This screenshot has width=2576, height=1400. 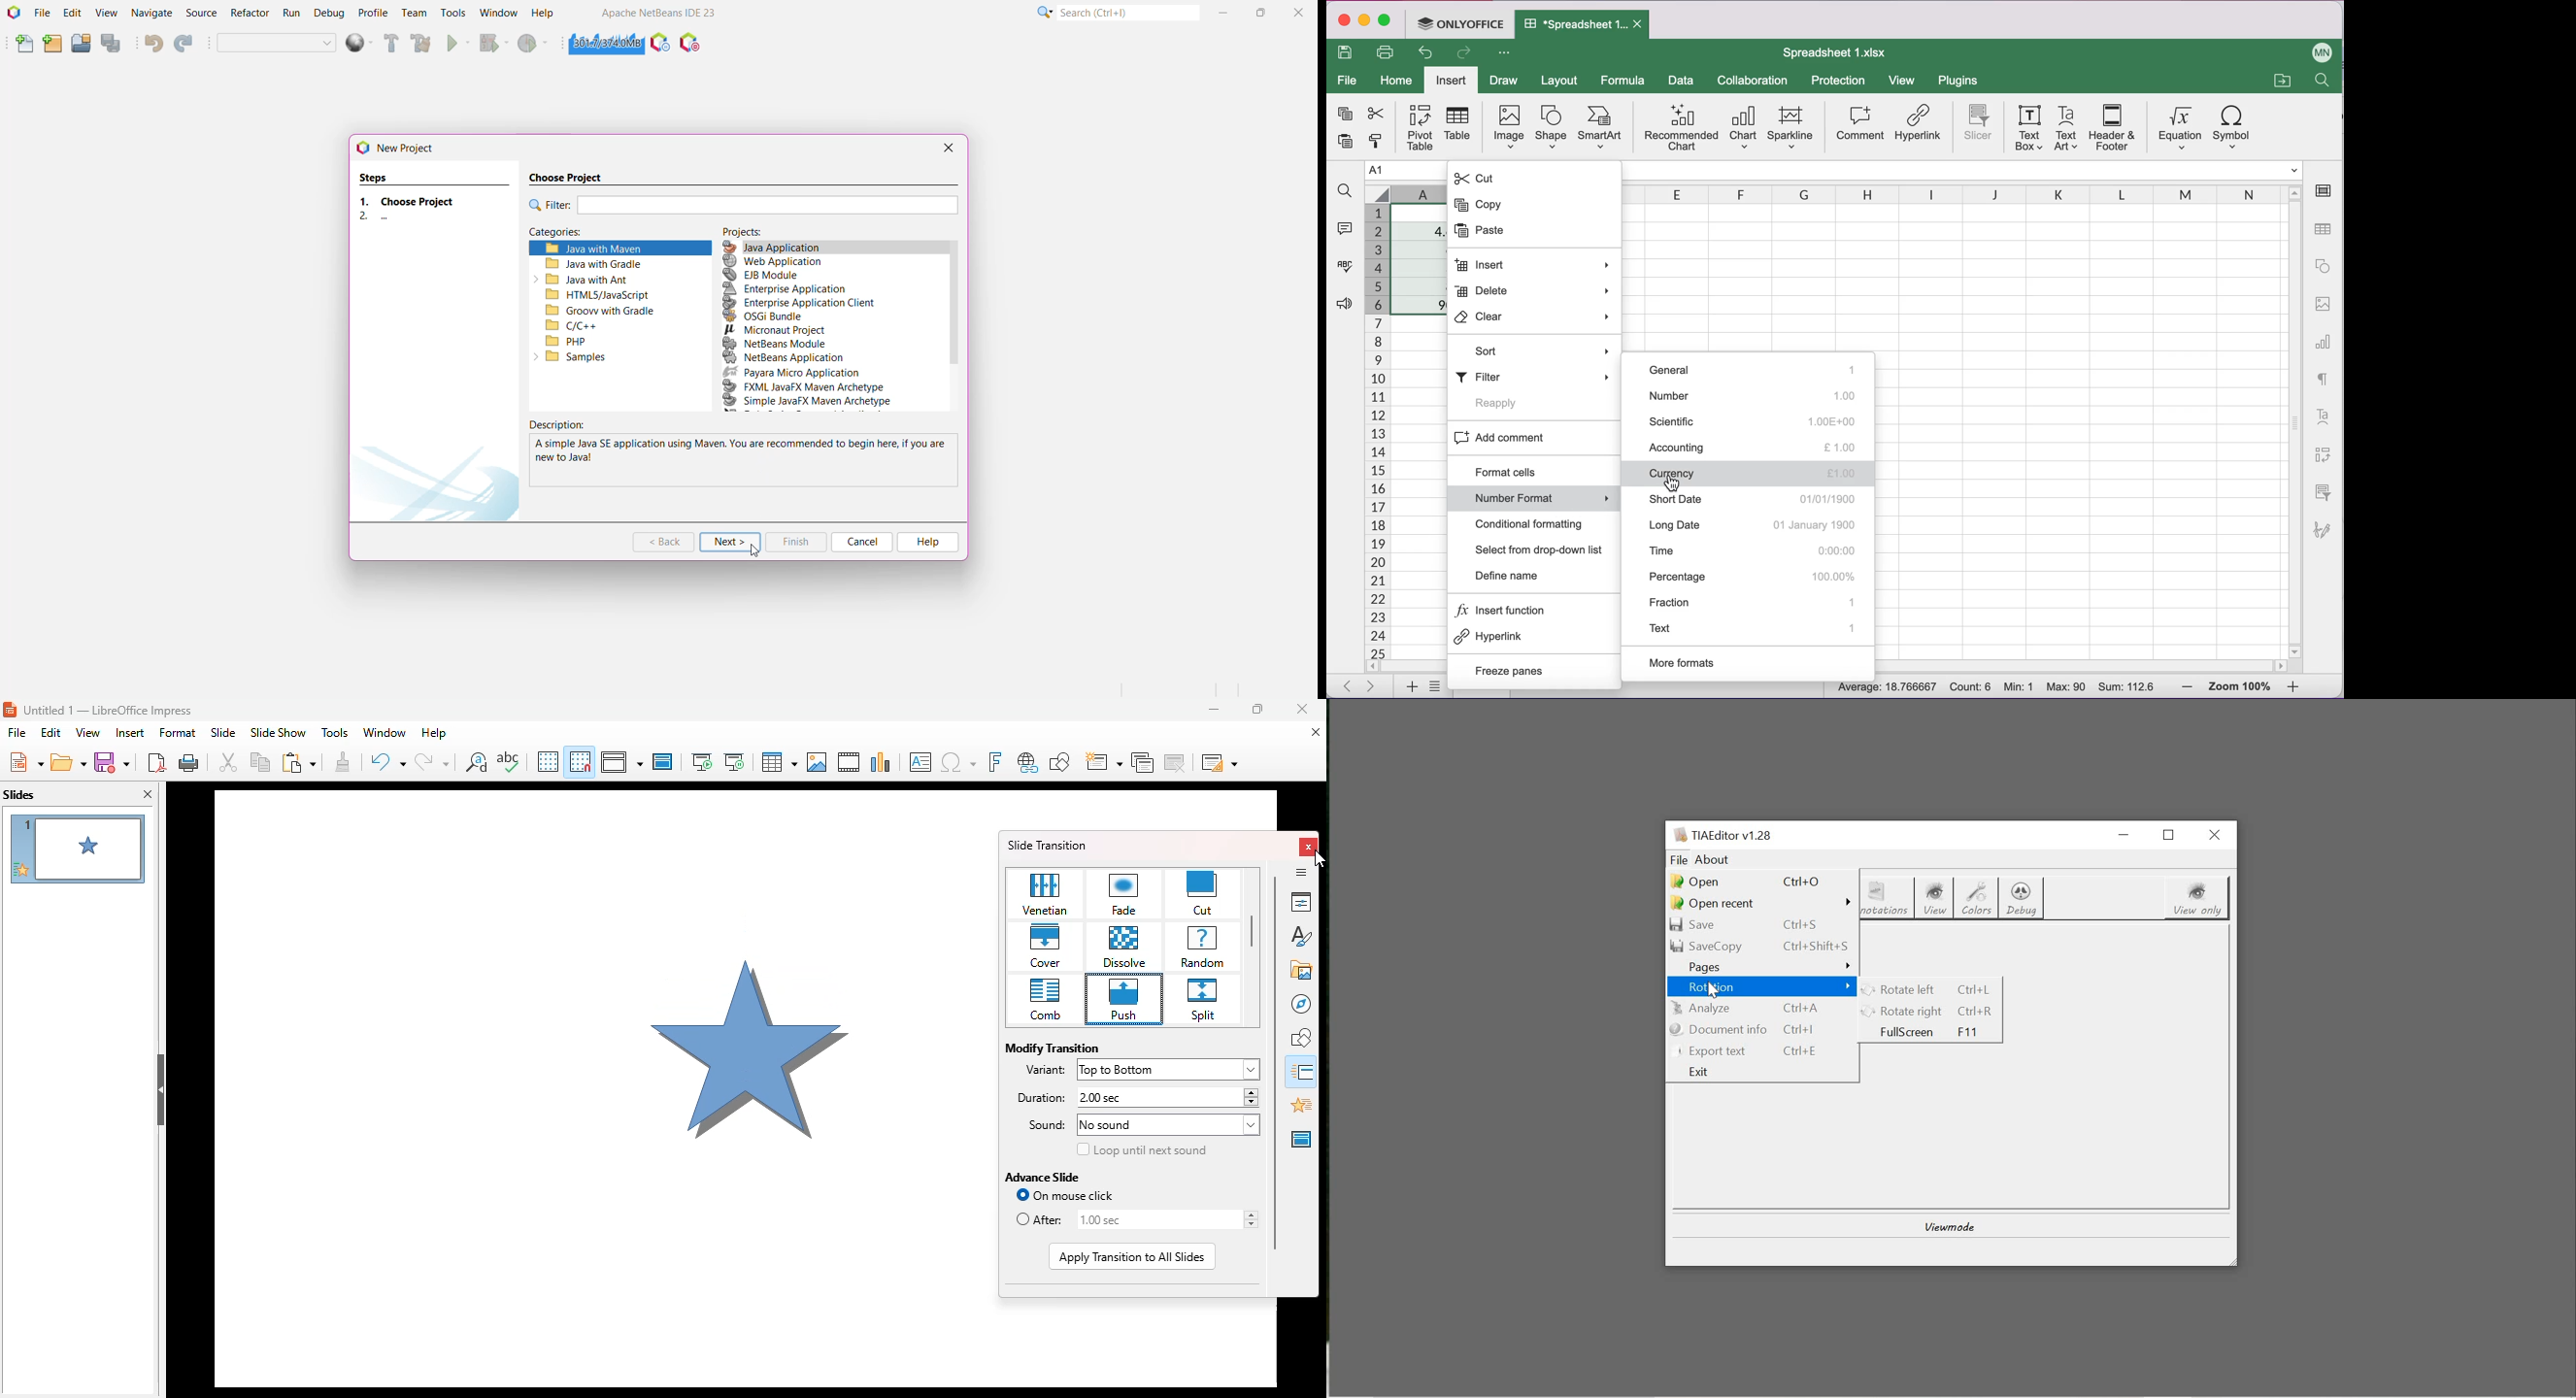 What do you see at coordinates (1168, 1125) in the screenshot?
I see `sound: no sound` at bounding box center [1168, 1125].